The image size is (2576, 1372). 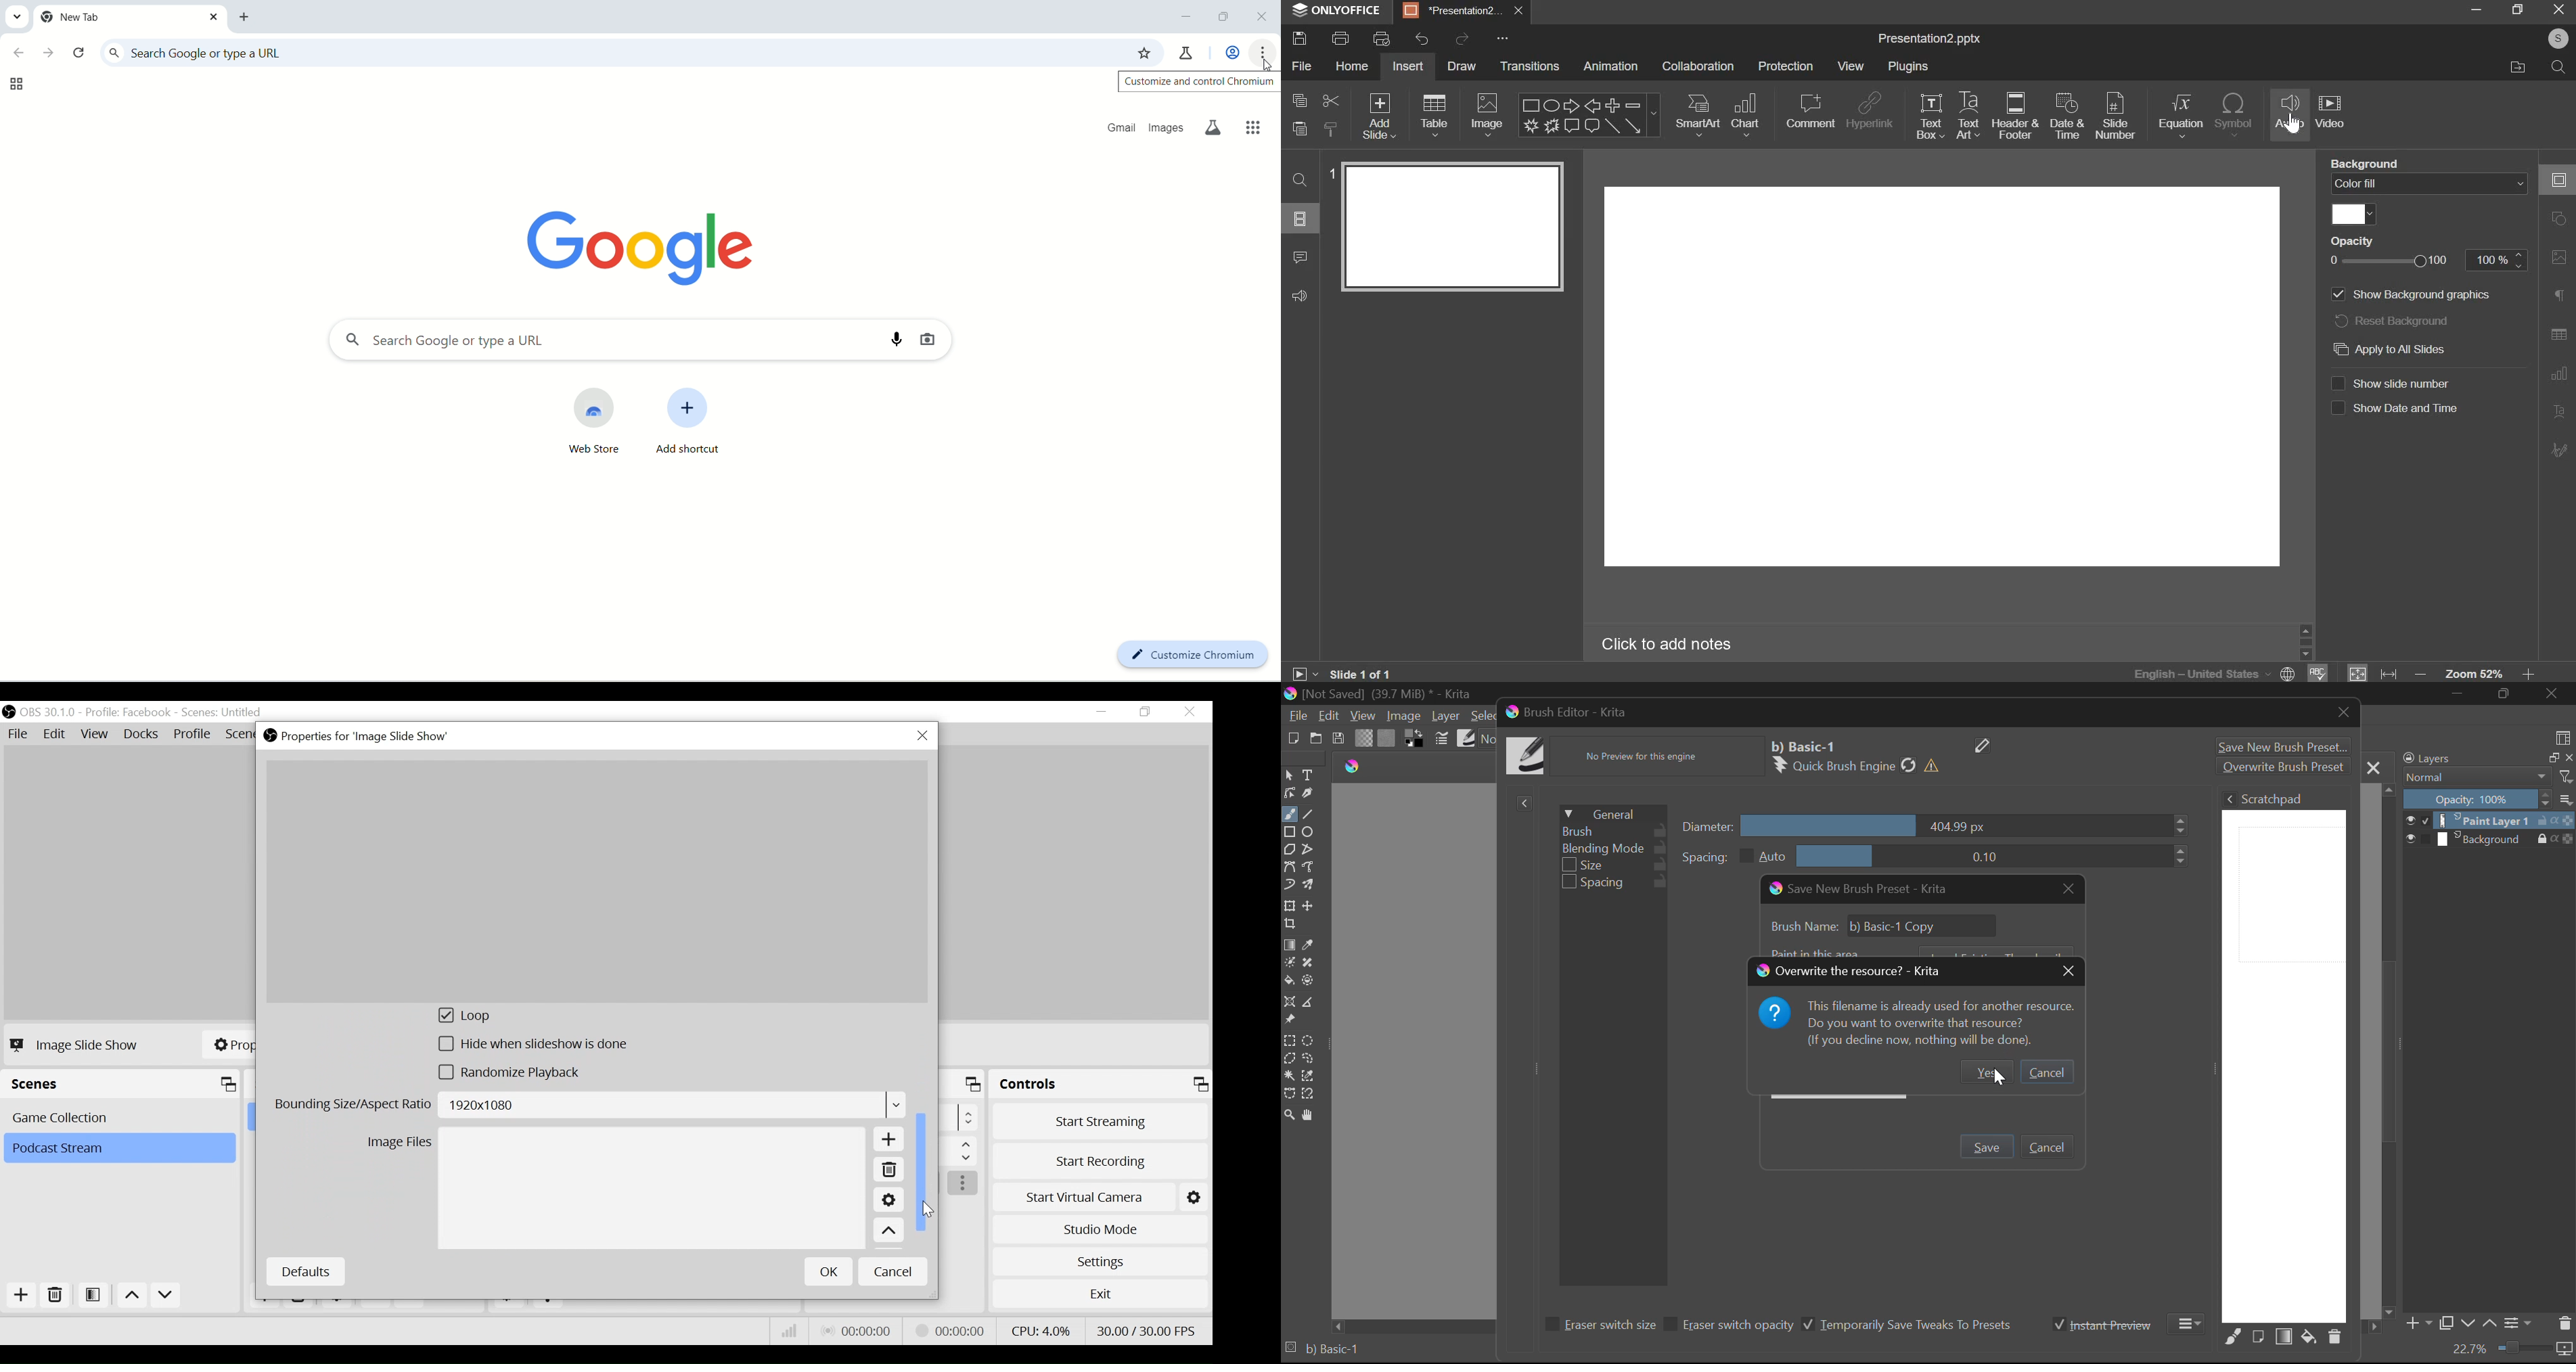 What do you see at coordinates (1518, 11) in the screenshot?
I see `close` at bounding box center [1518, 11].